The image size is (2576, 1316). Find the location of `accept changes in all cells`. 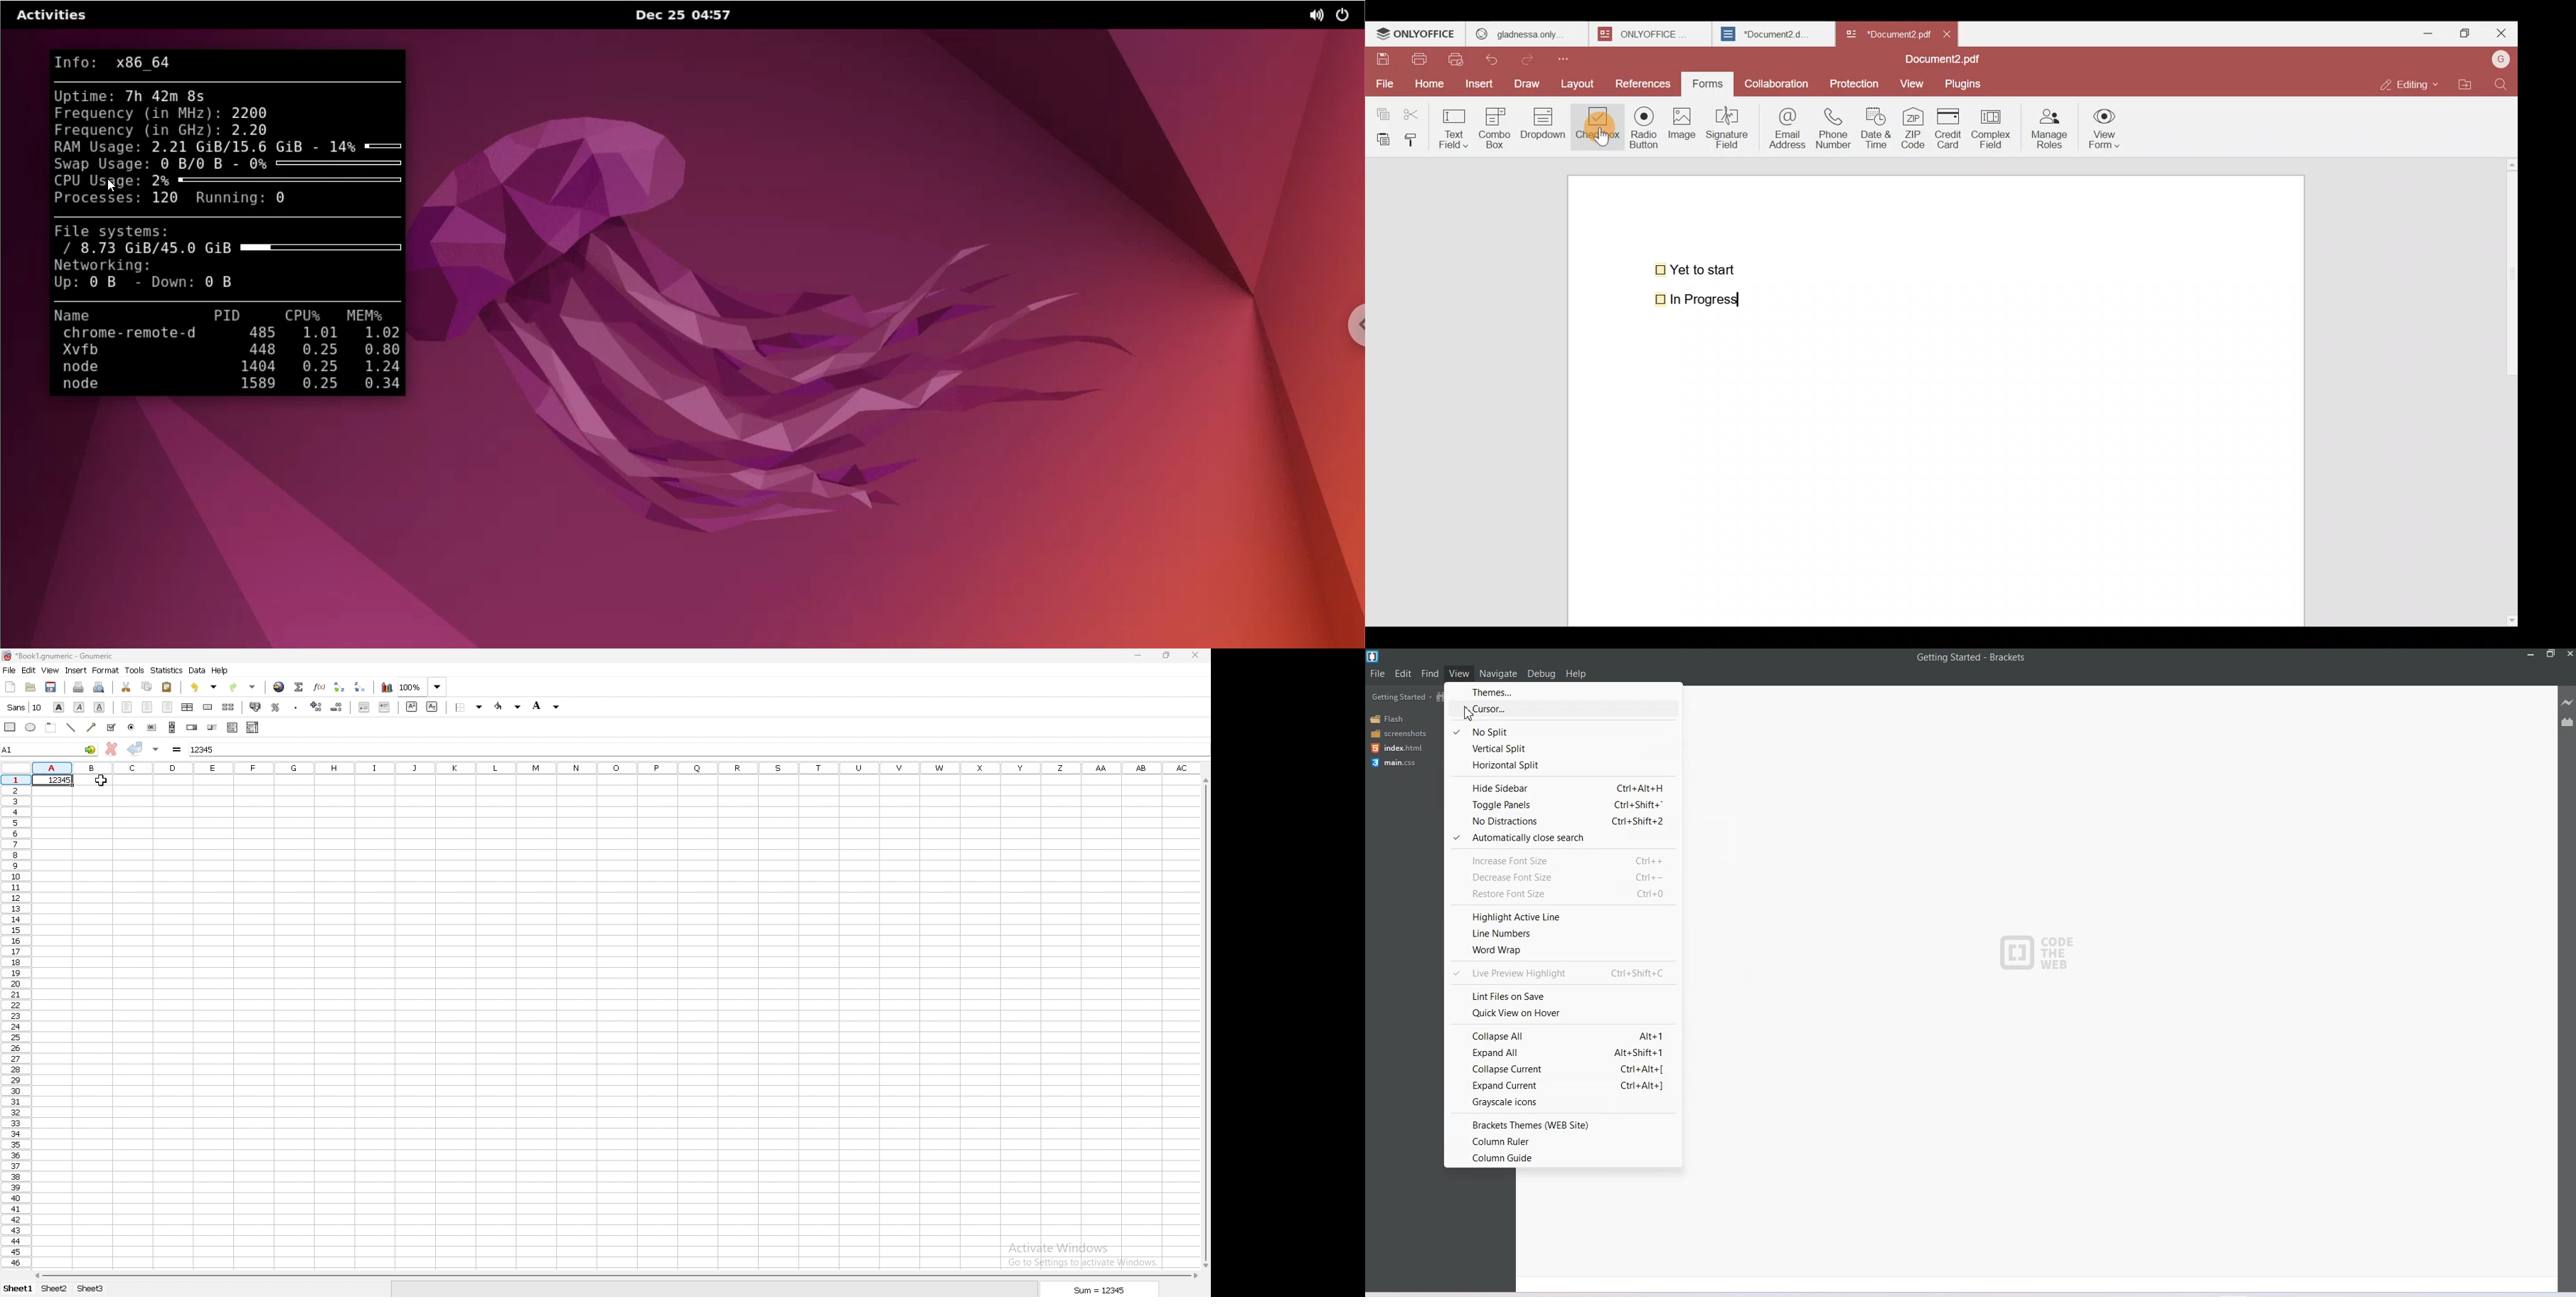

accept changes in all cells is located at coordinates (156, 749).